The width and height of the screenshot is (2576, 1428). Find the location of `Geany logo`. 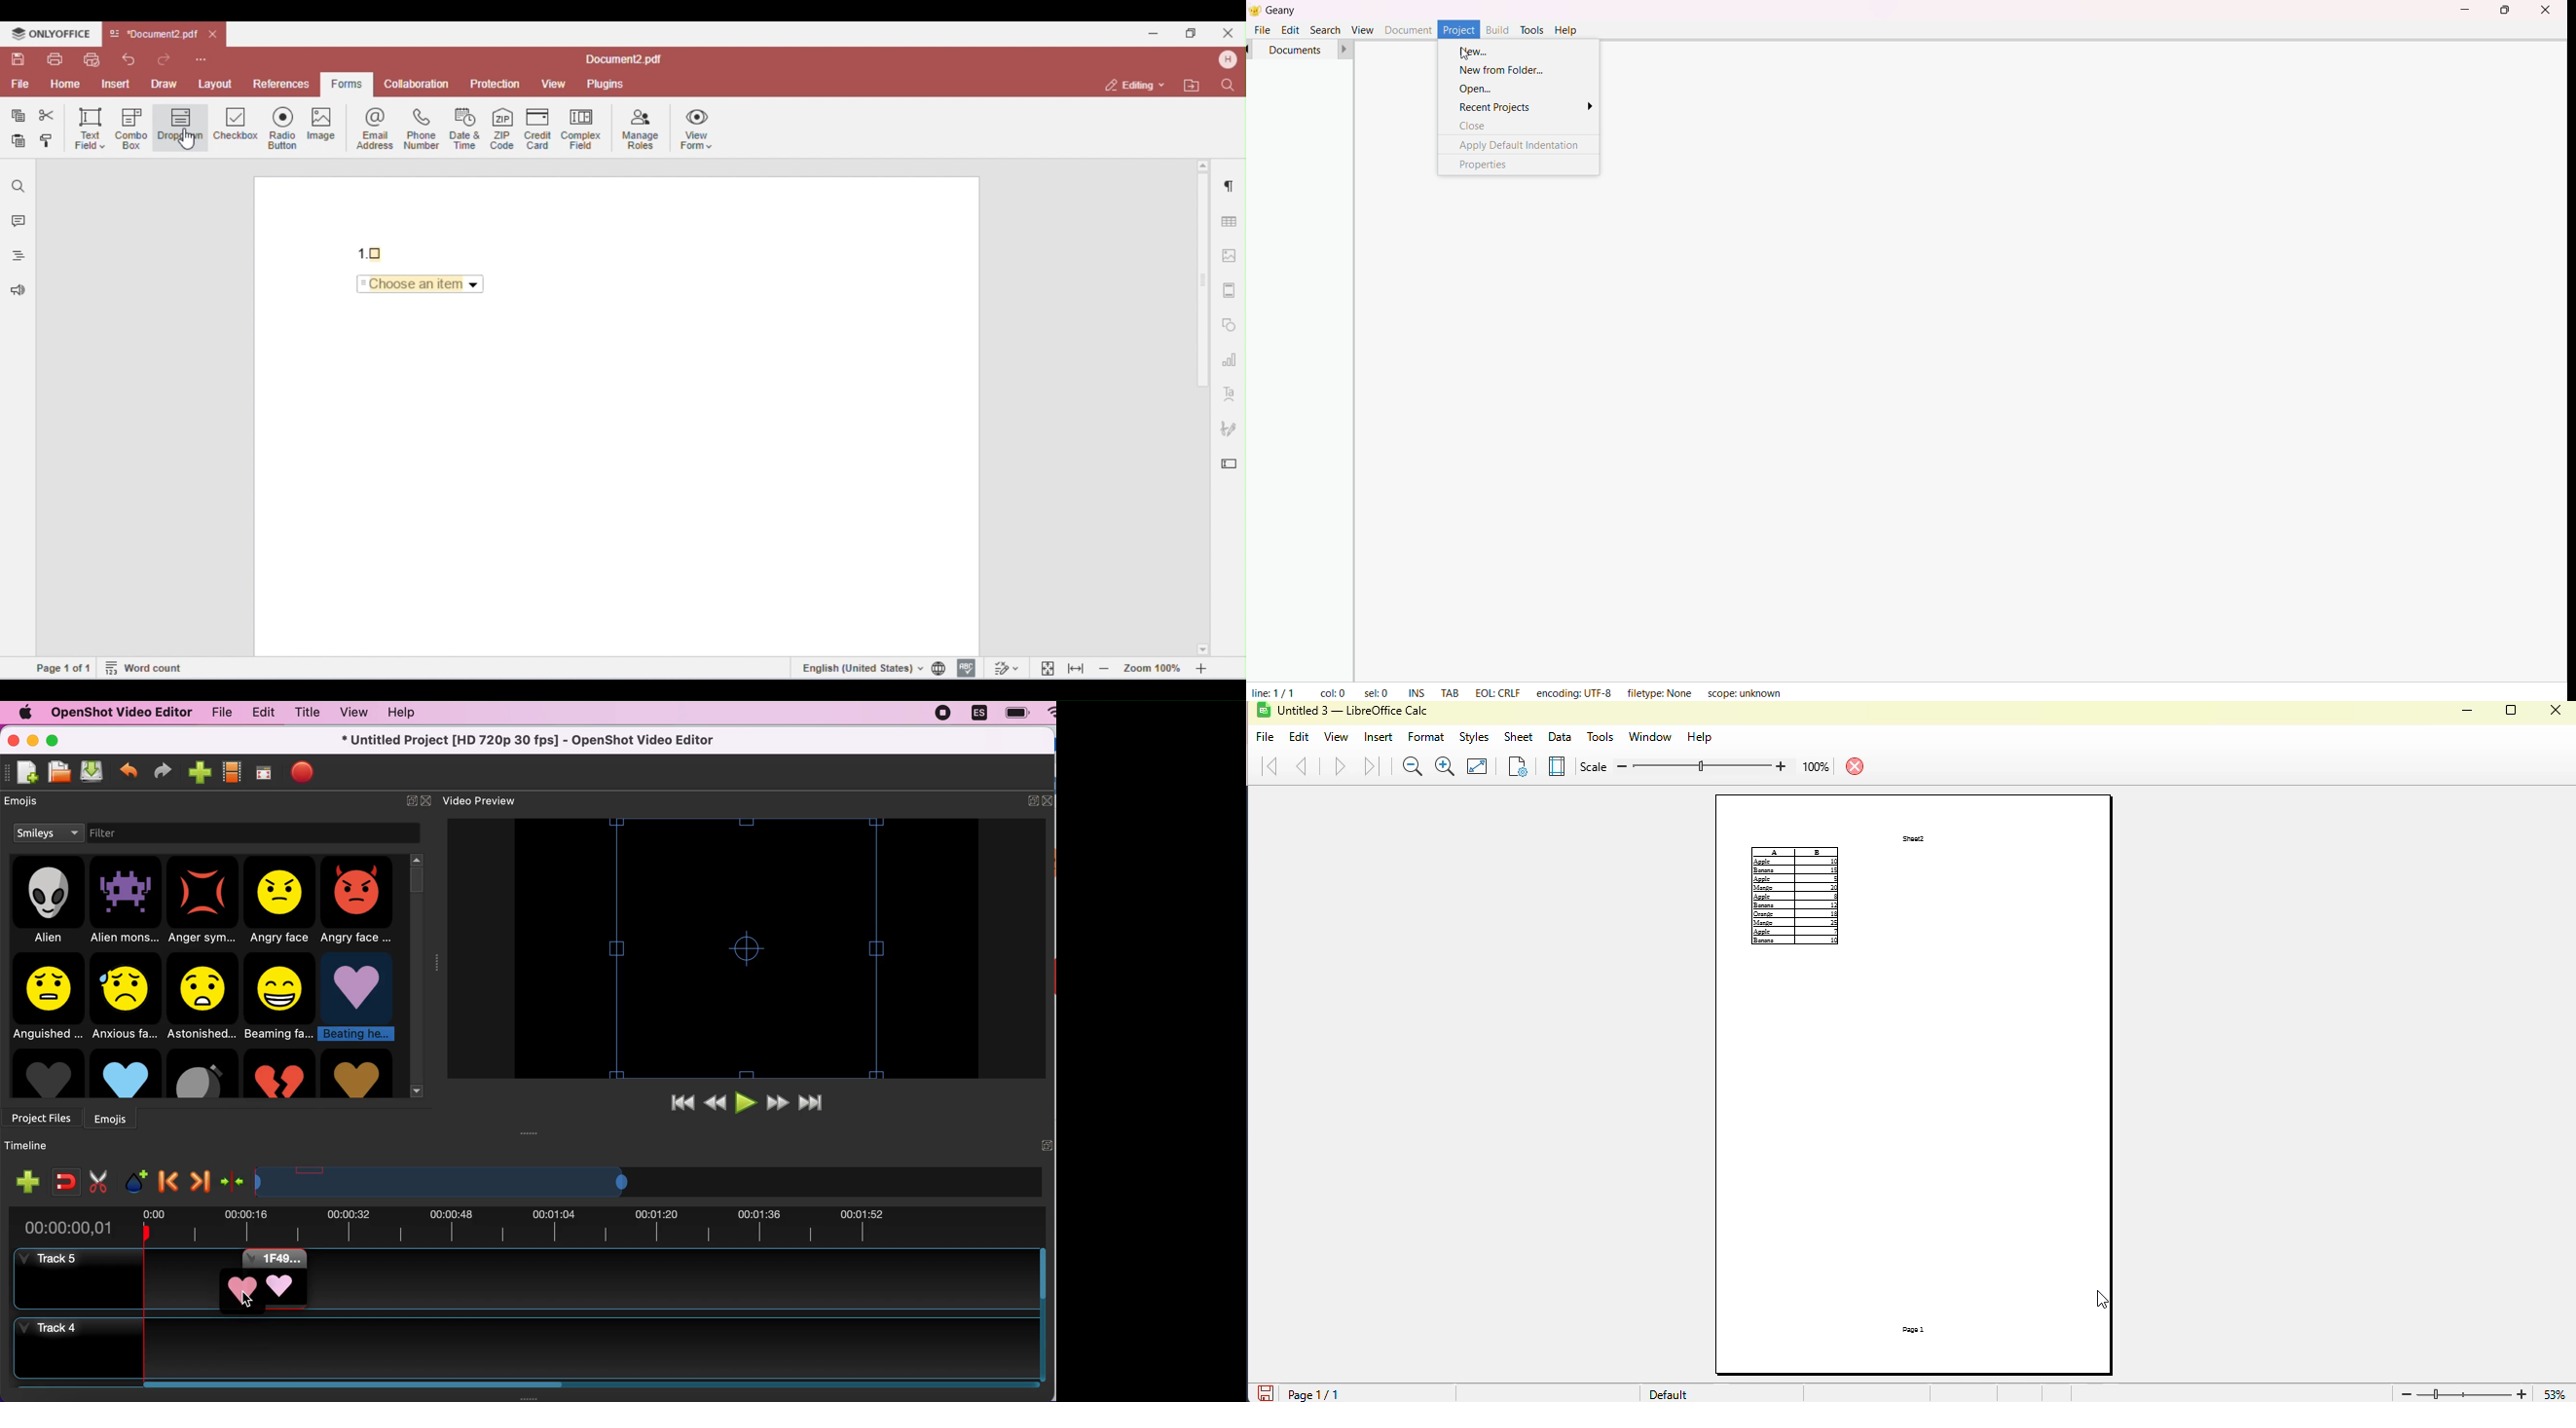

Geany logo is located at coordinates (1254, 10).